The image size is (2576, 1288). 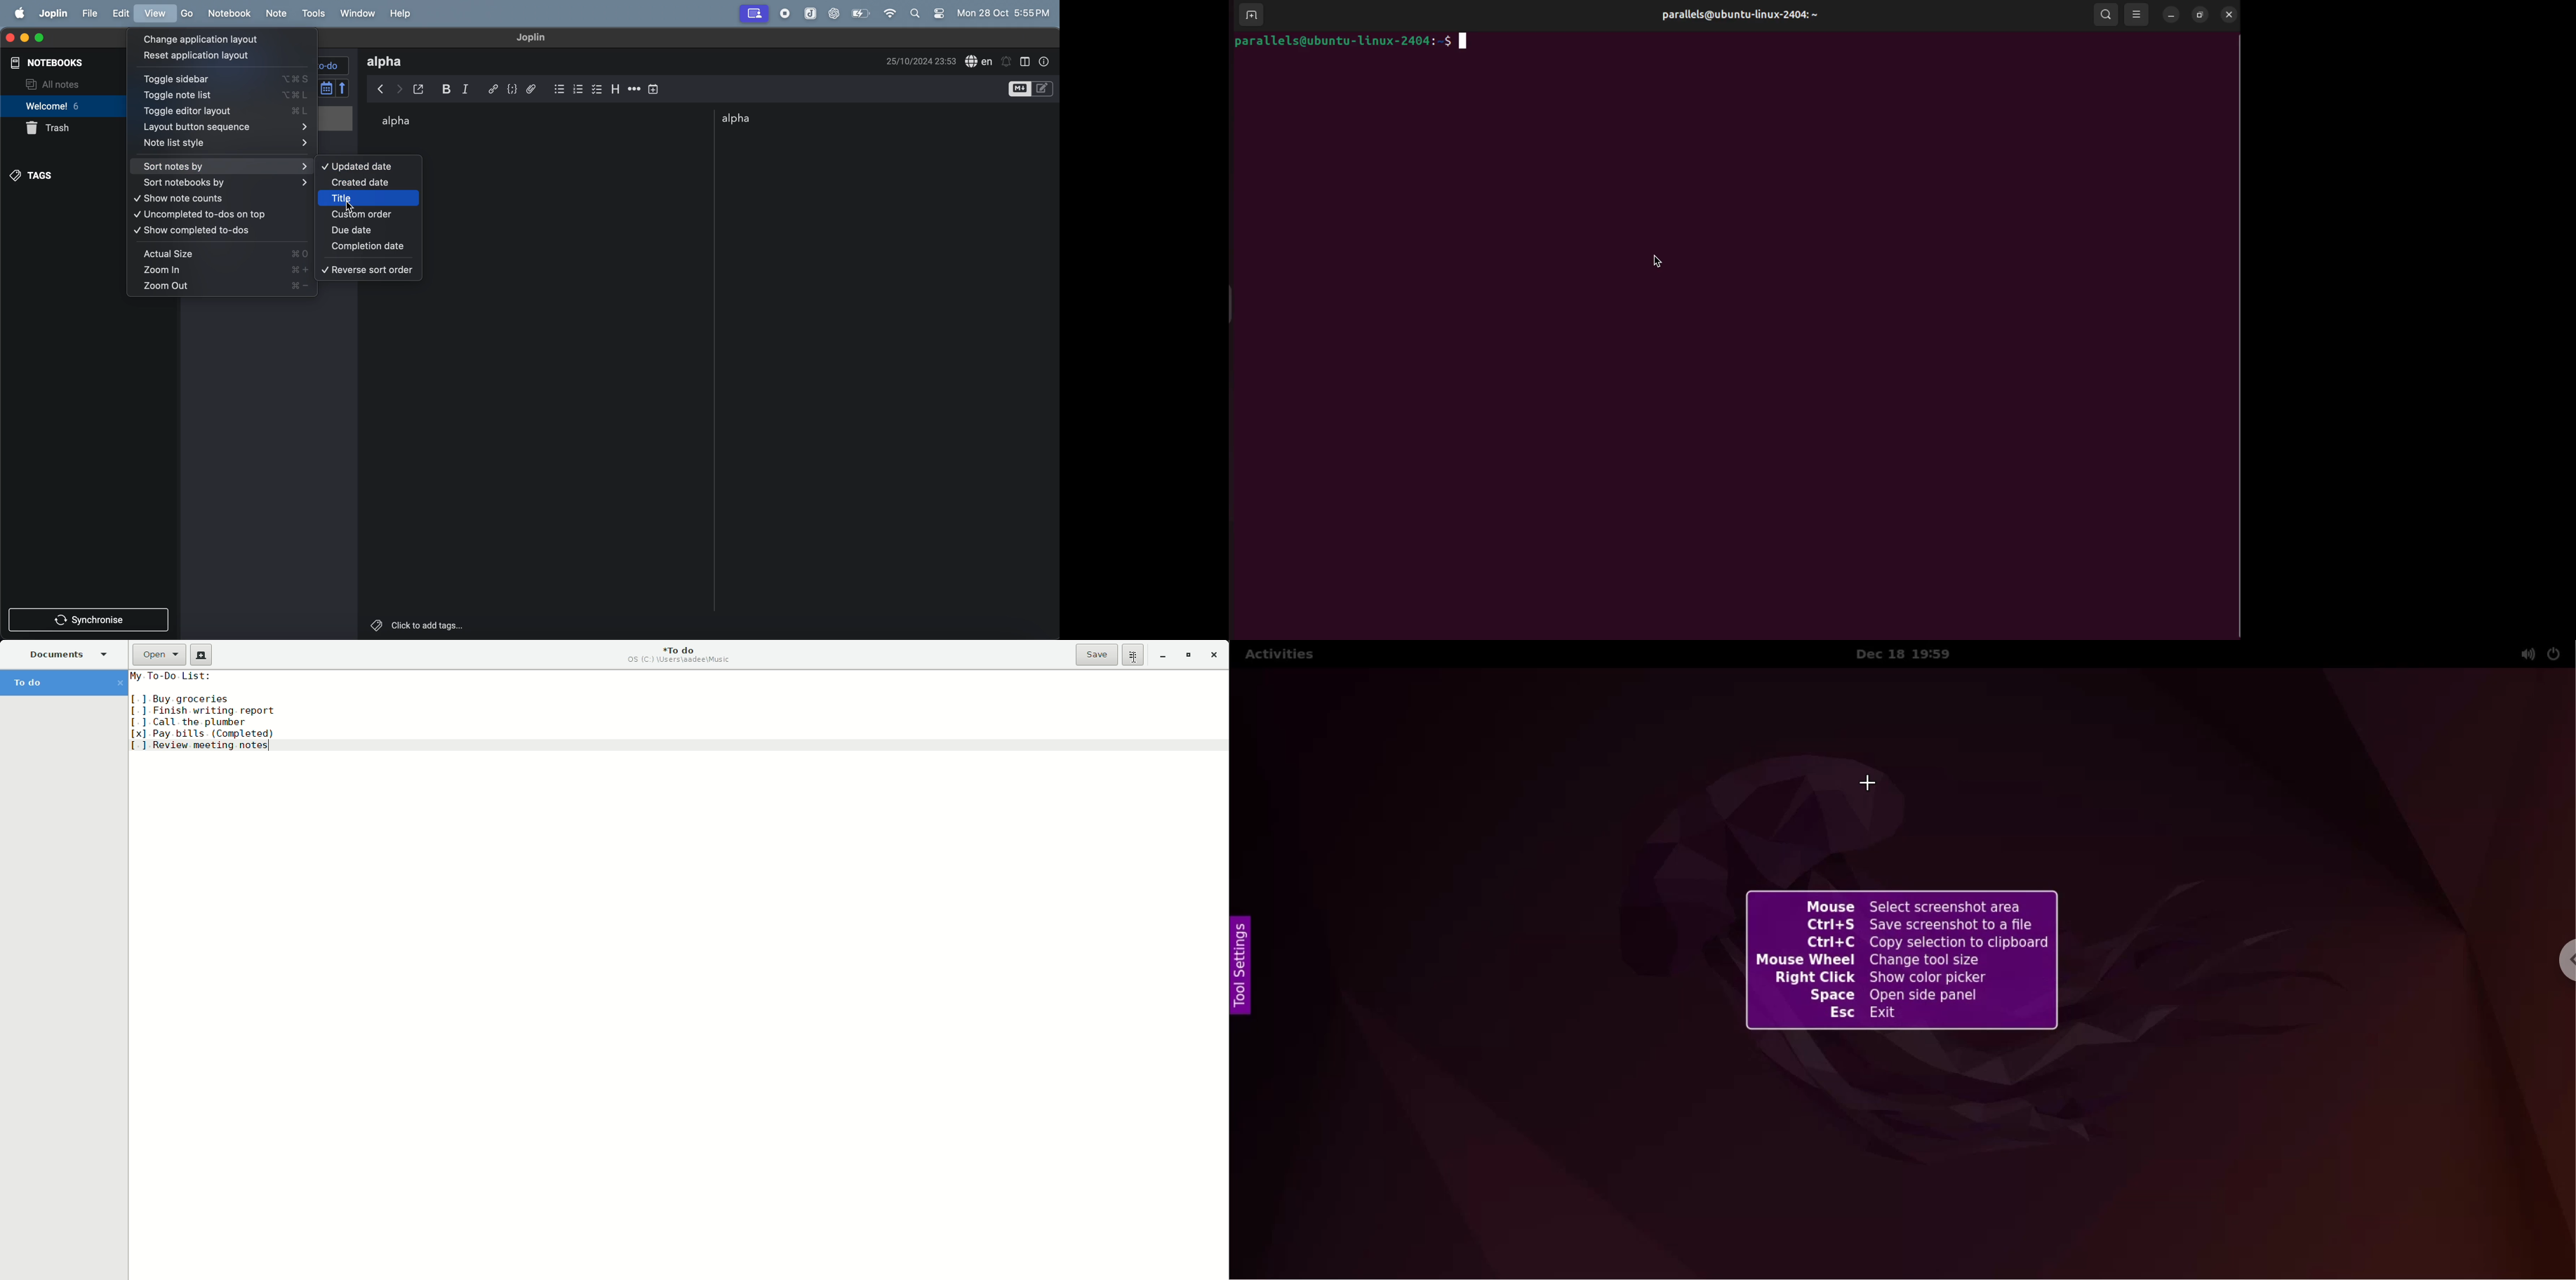 I want to click on synchronise, so click(x=92, y=622).